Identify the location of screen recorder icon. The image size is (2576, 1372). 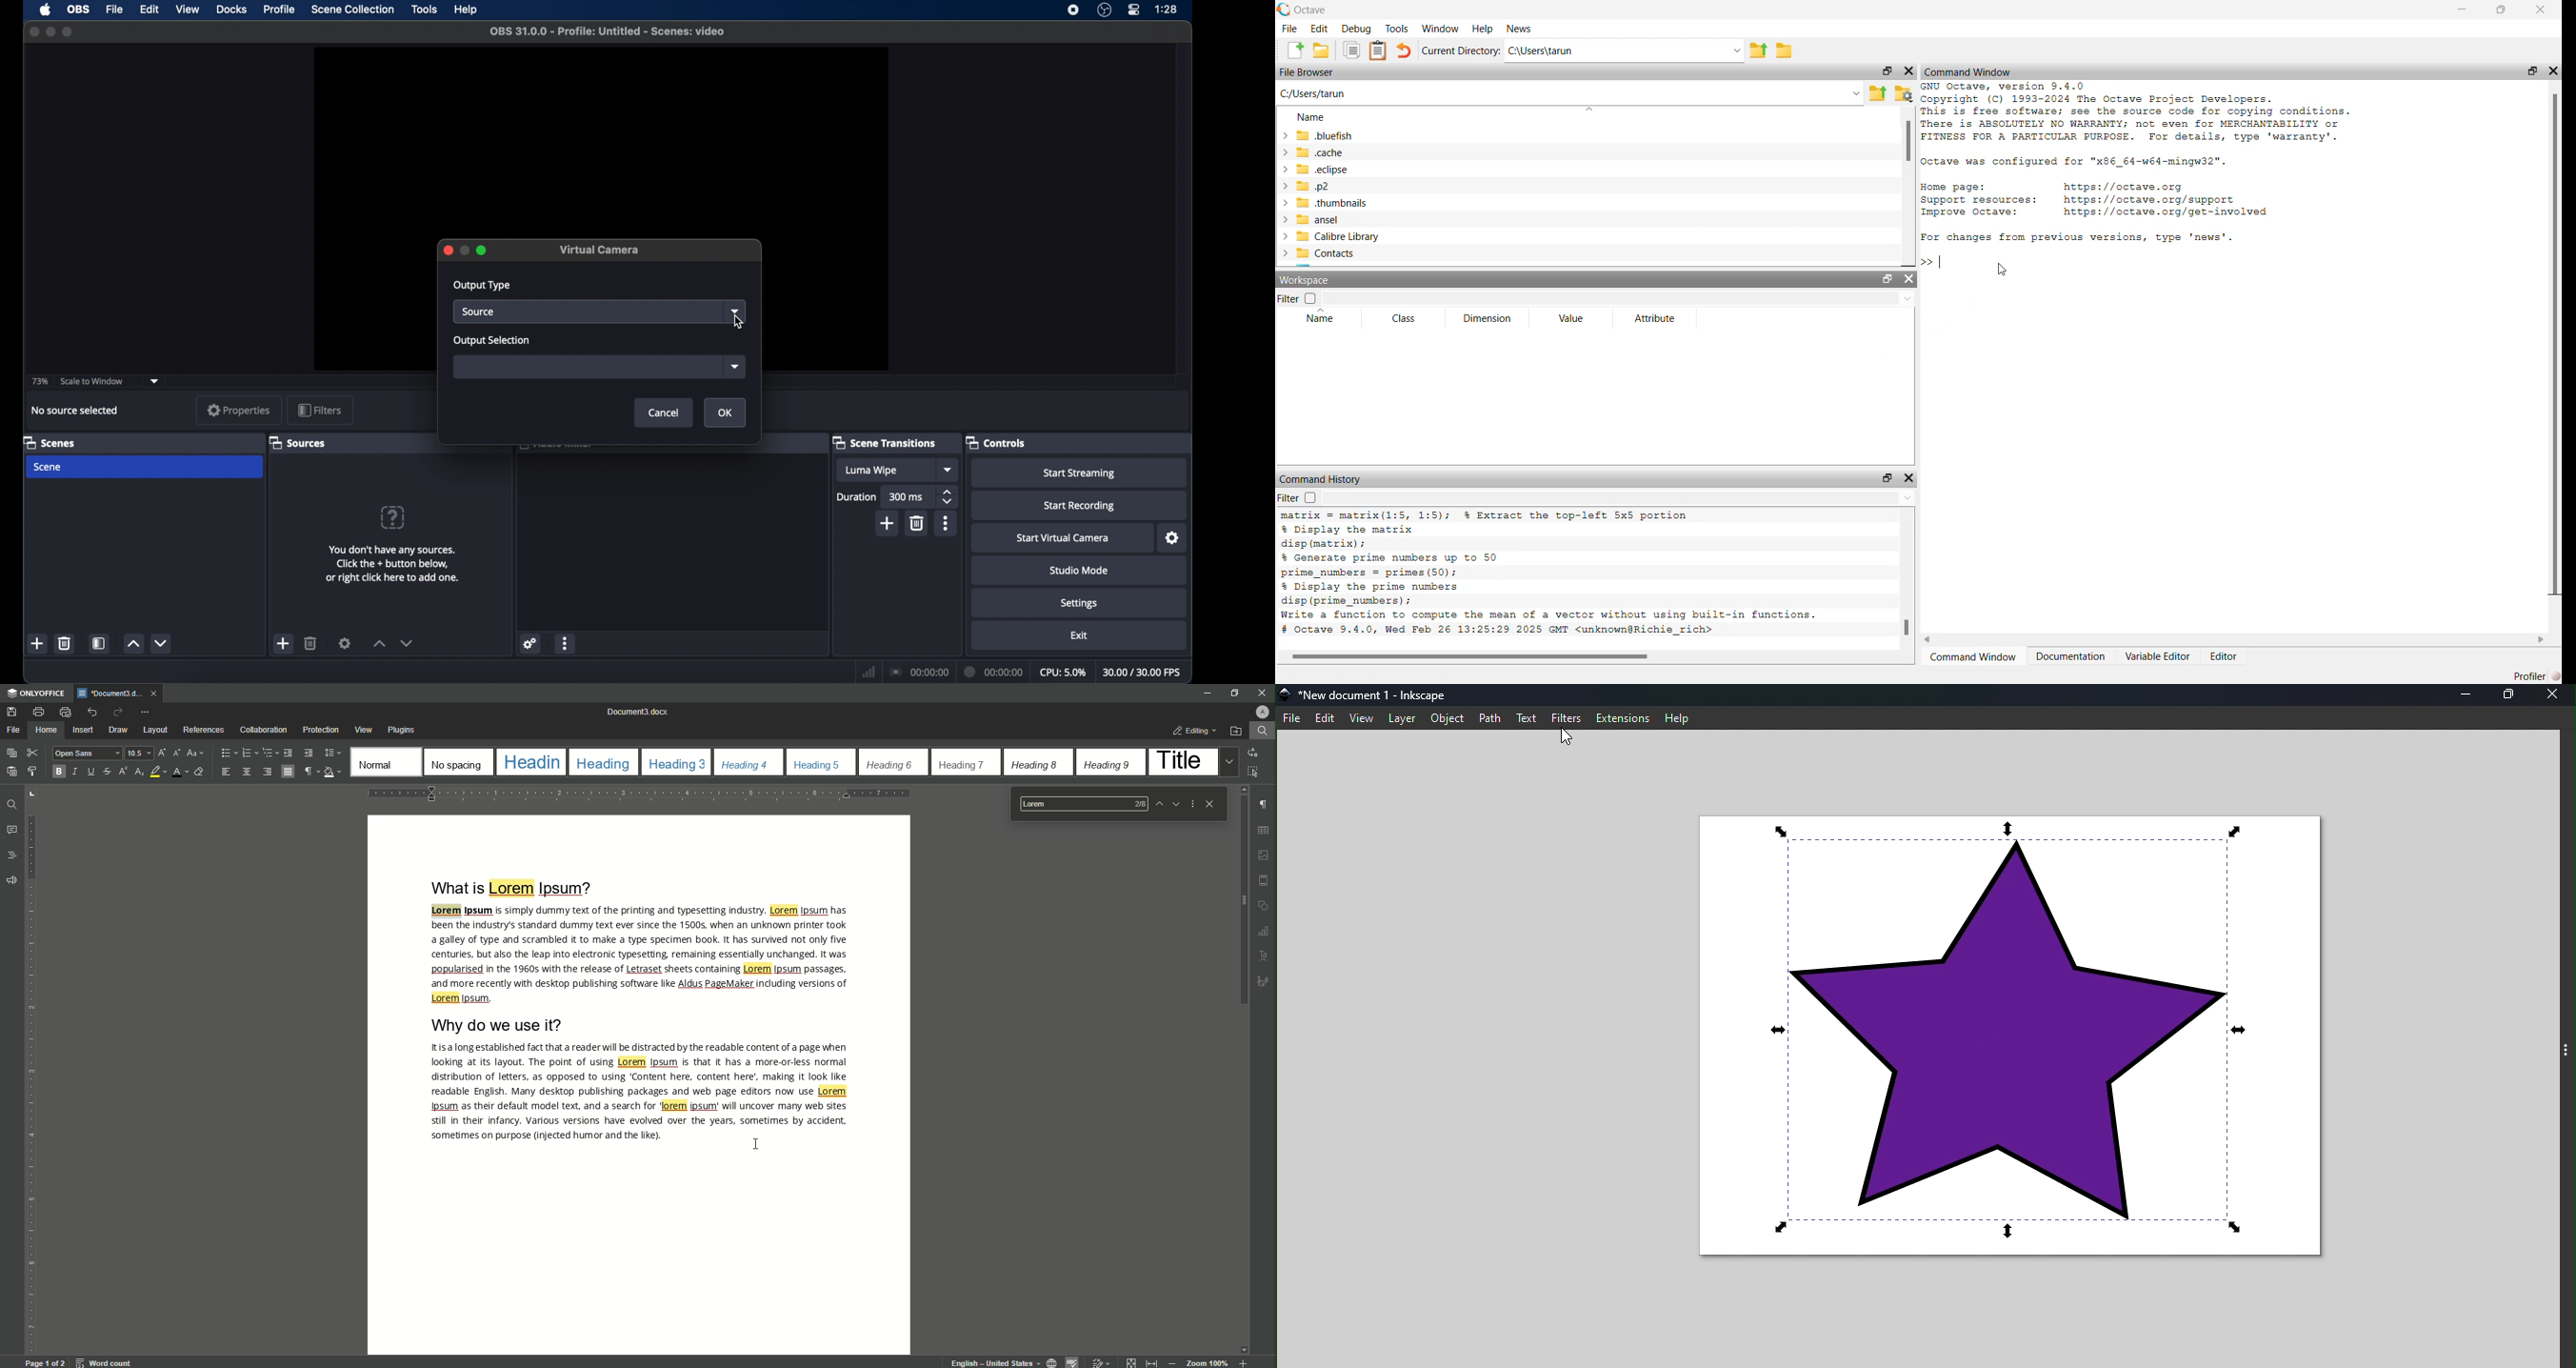
(1074, 10).